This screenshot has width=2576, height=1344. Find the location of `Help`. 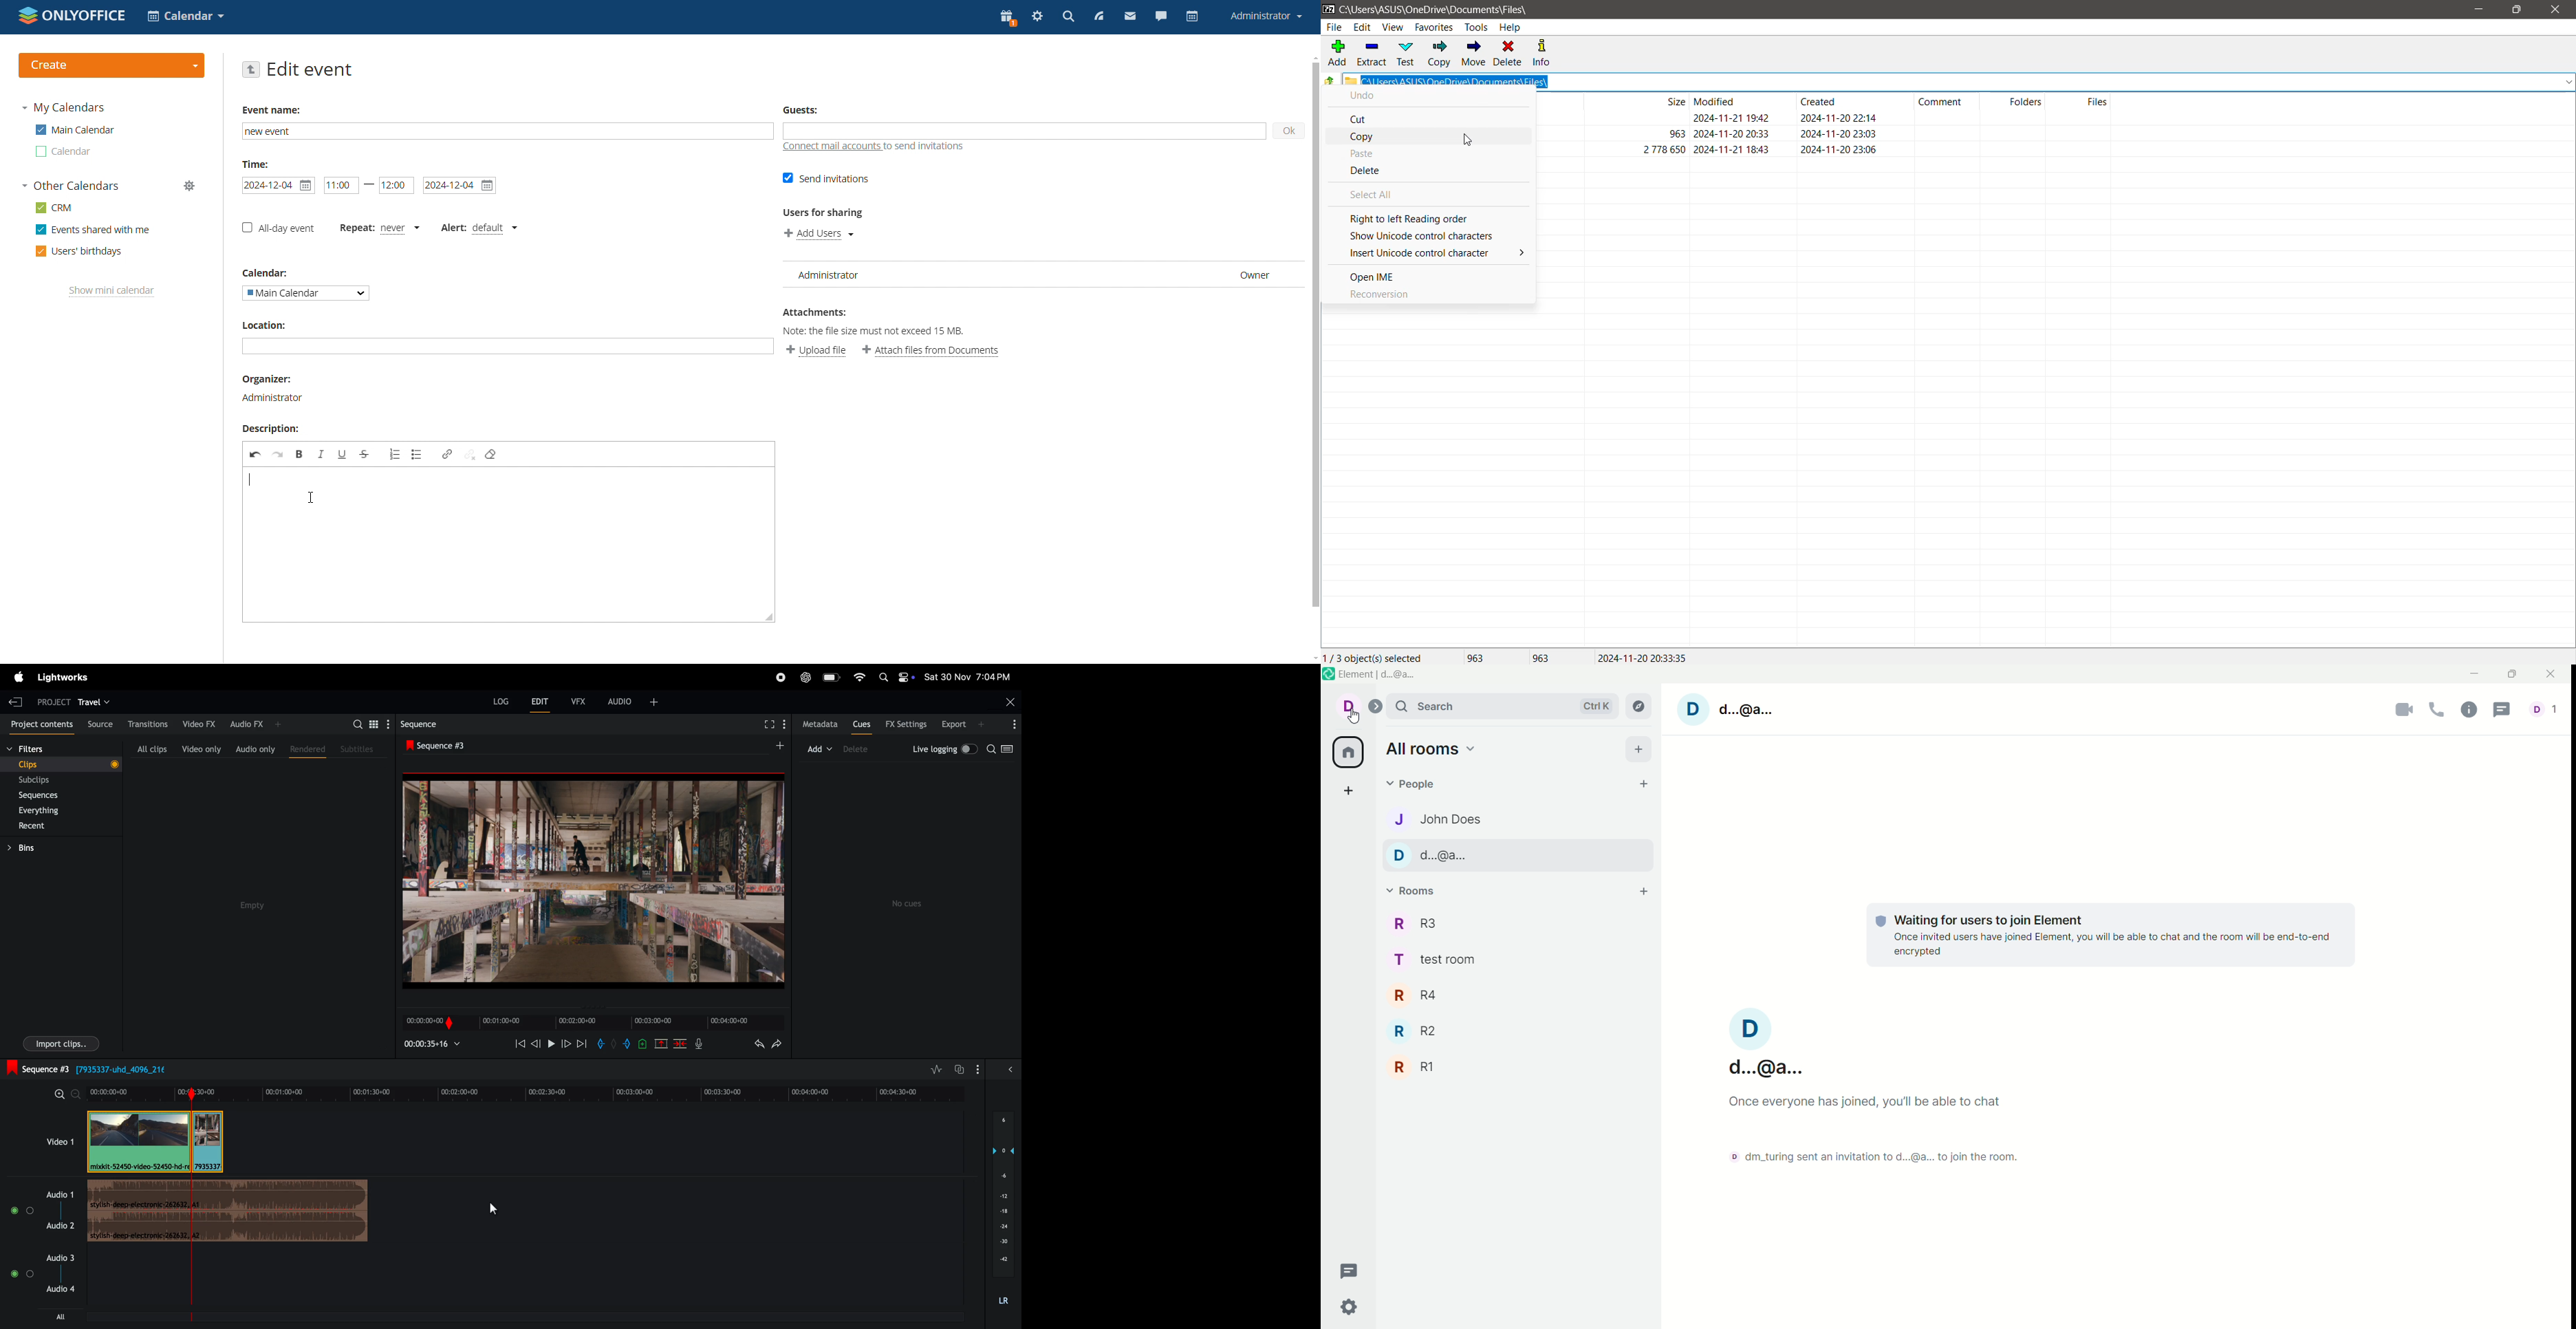

Help is located at coordinates (1510, 27).